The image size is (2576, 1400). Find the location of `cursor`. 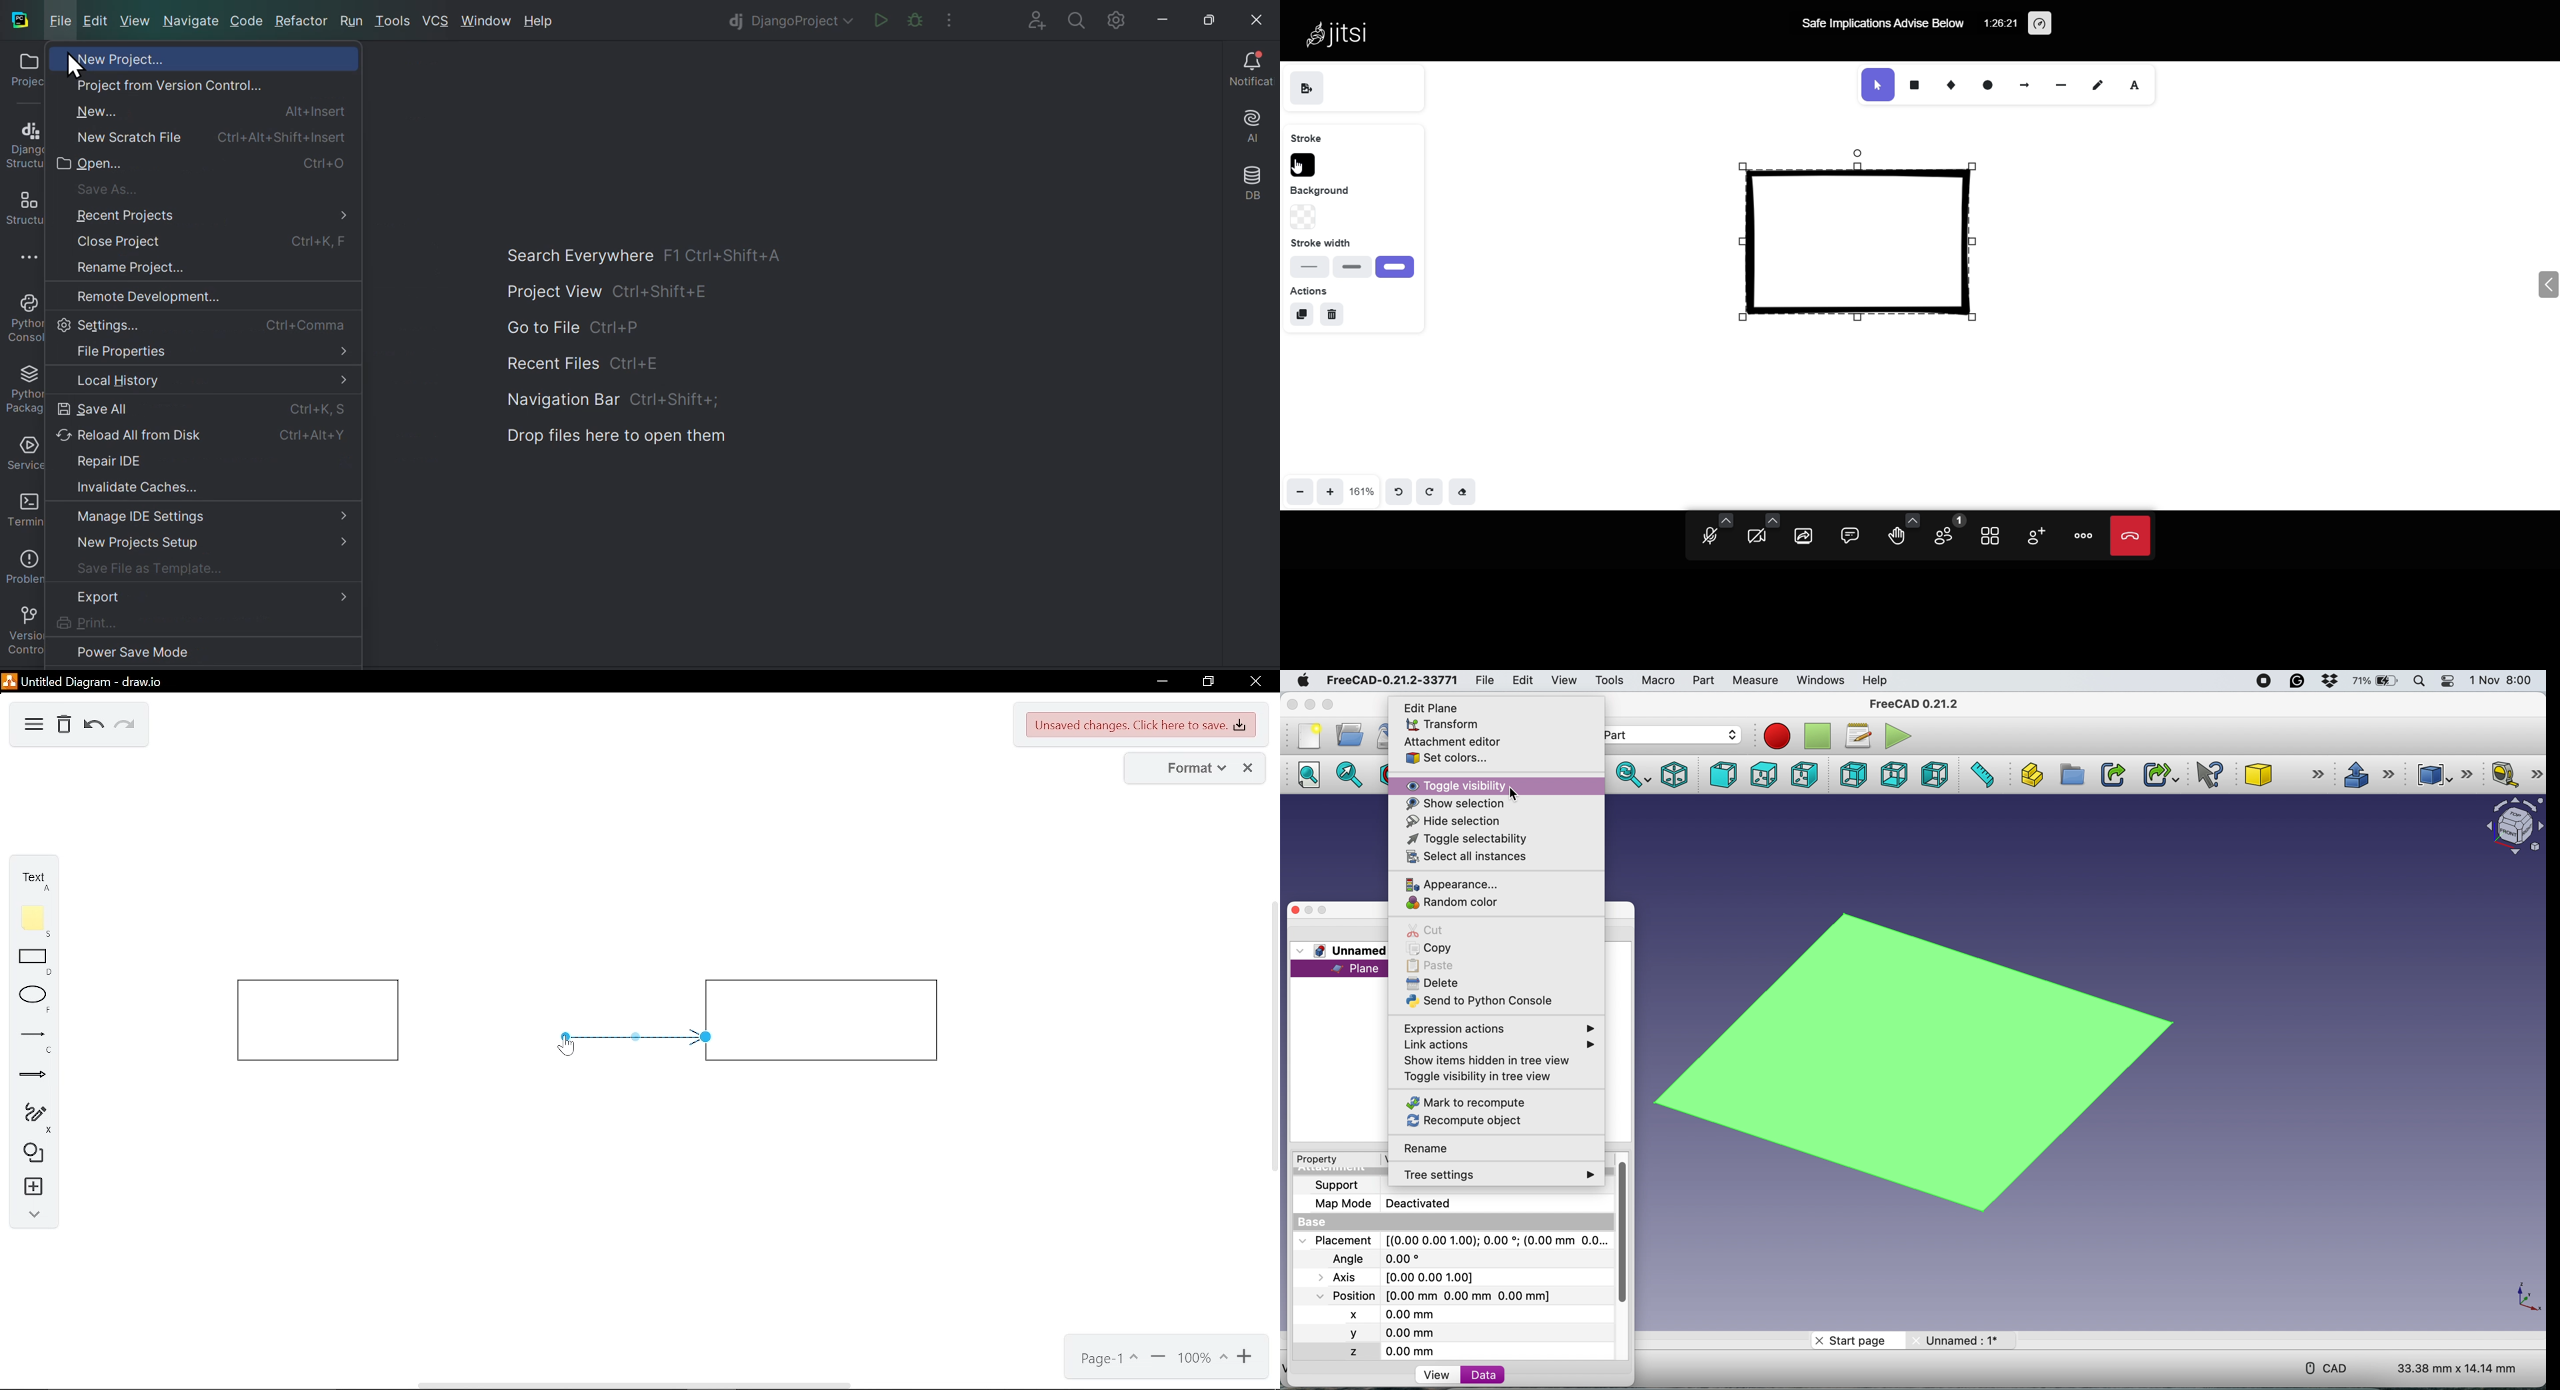

cursor is located at coordinates (1516, 796).